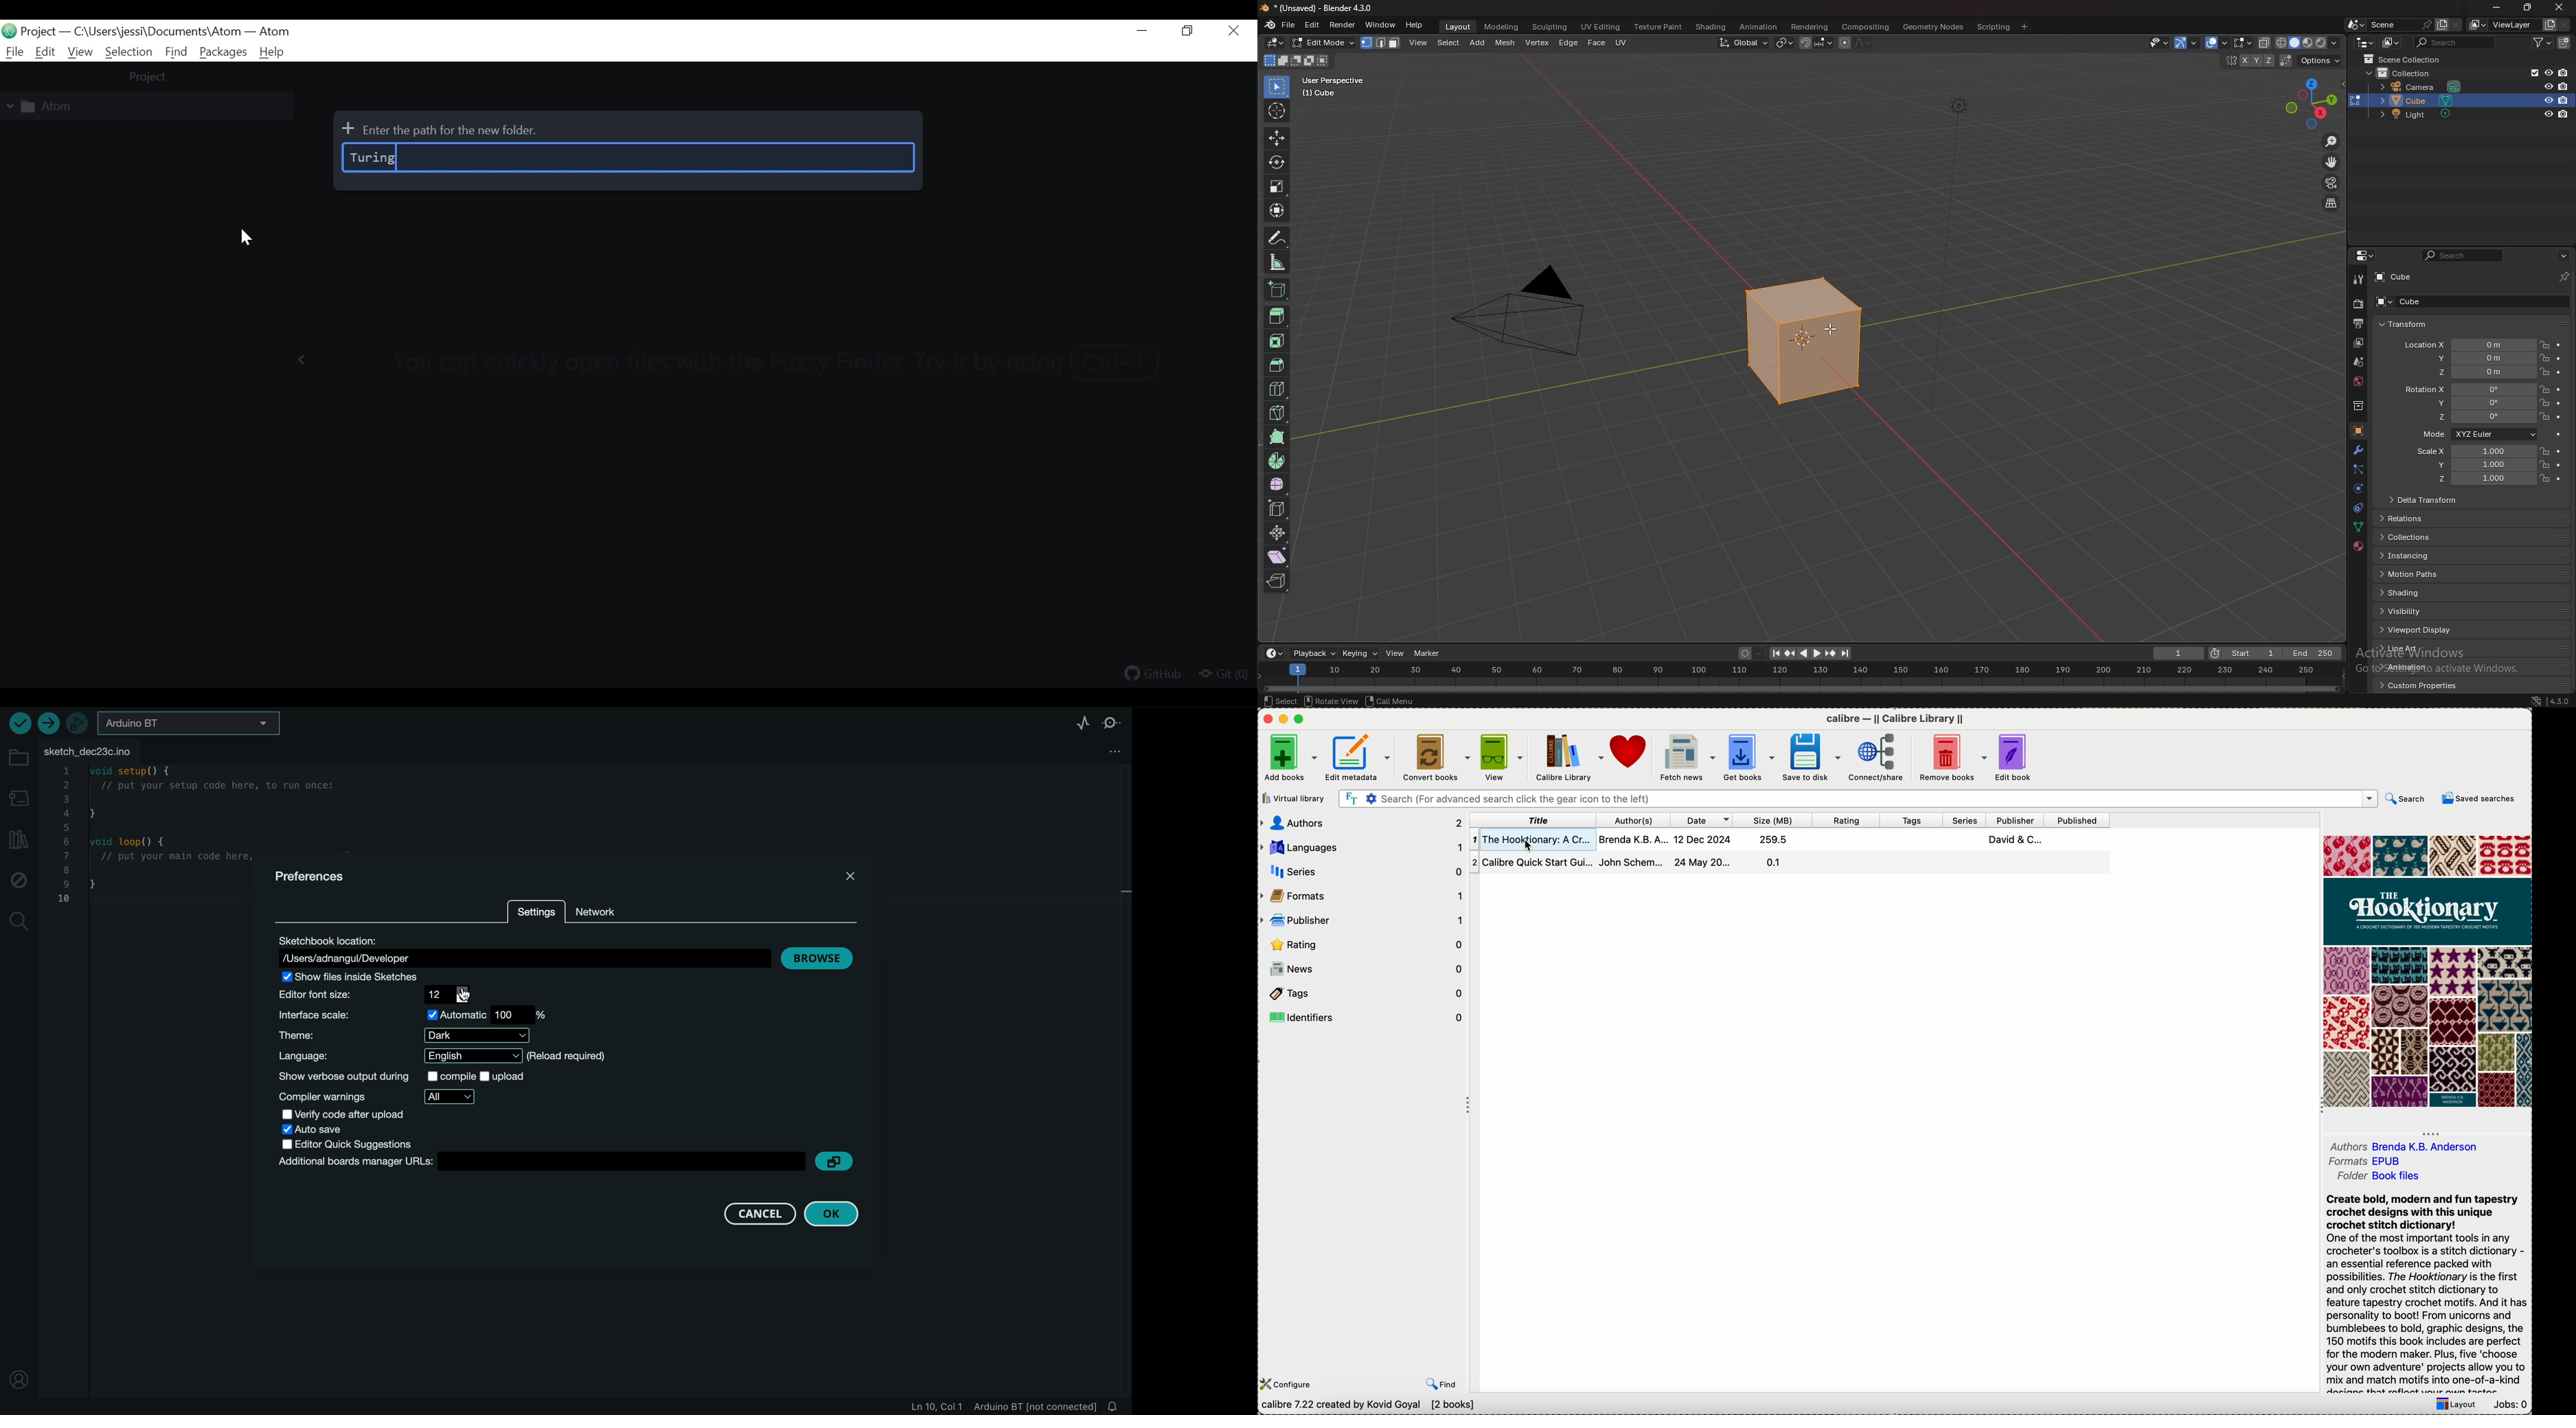  Describe the element at coordinates (2377, 1180) in the screenshot. I see `folder` at that location.